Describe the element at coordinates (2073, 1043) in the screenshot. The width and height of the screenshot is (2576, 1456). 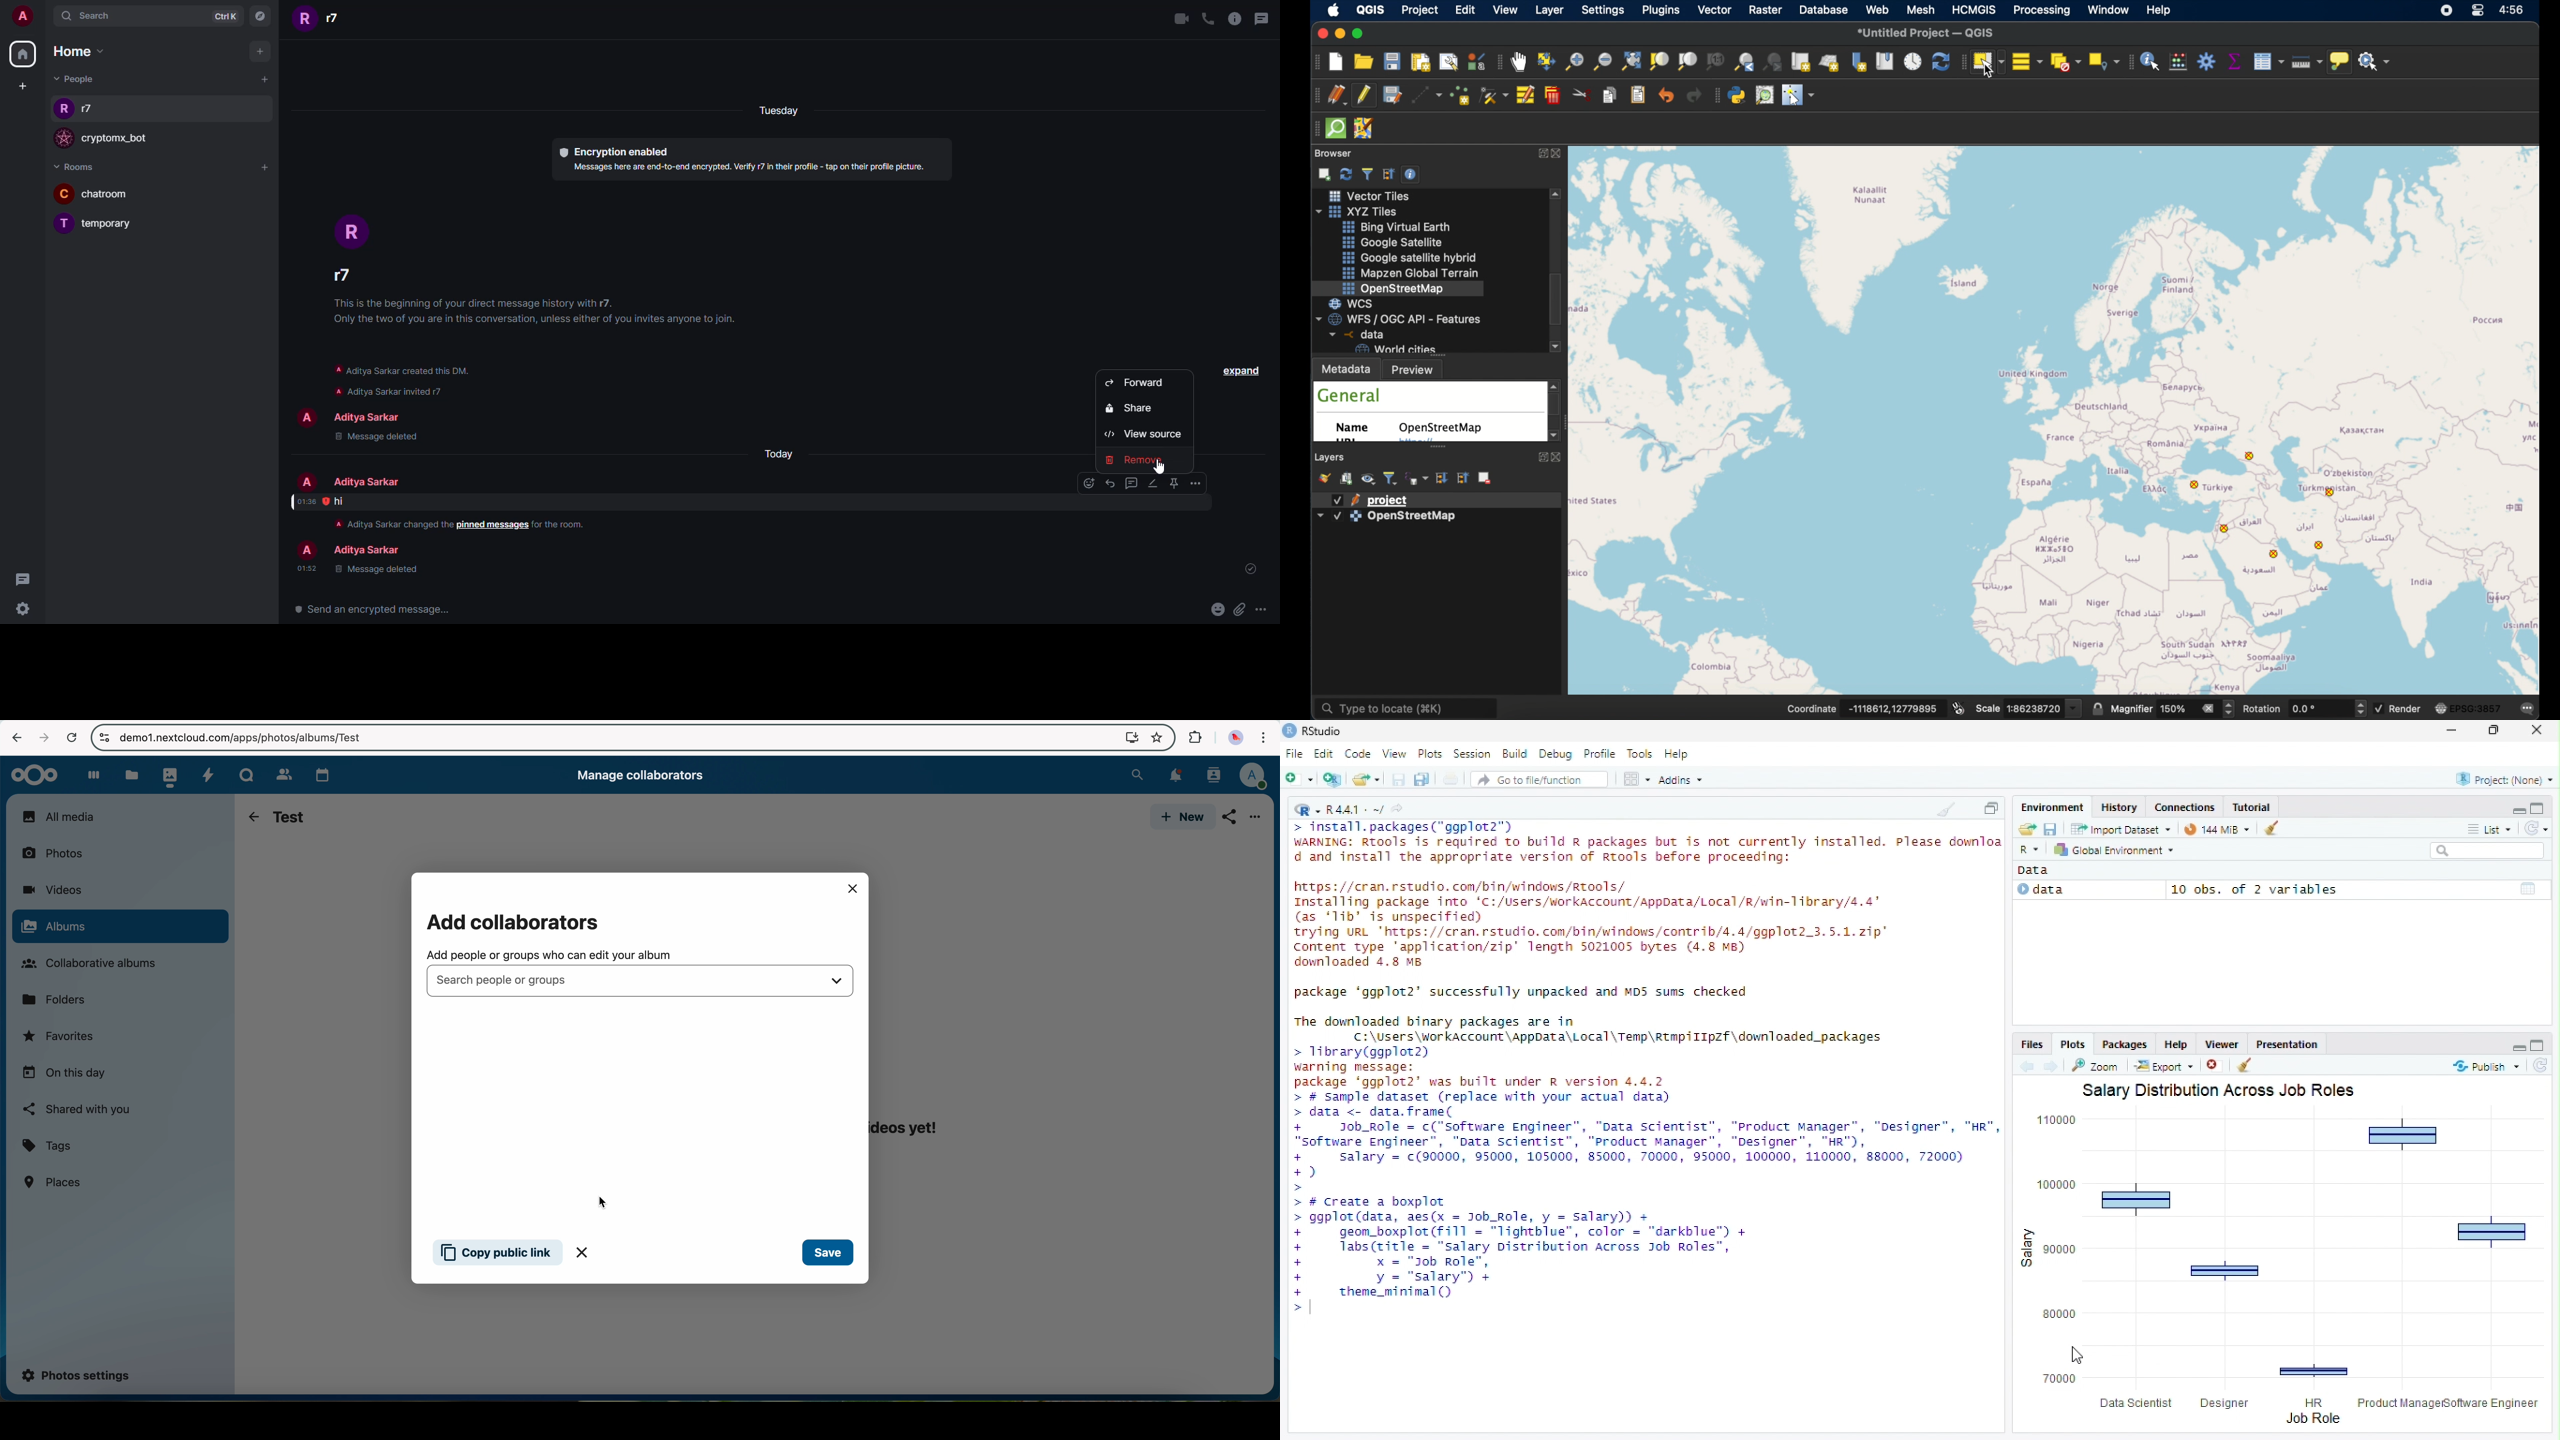
I see `plots` at that location.